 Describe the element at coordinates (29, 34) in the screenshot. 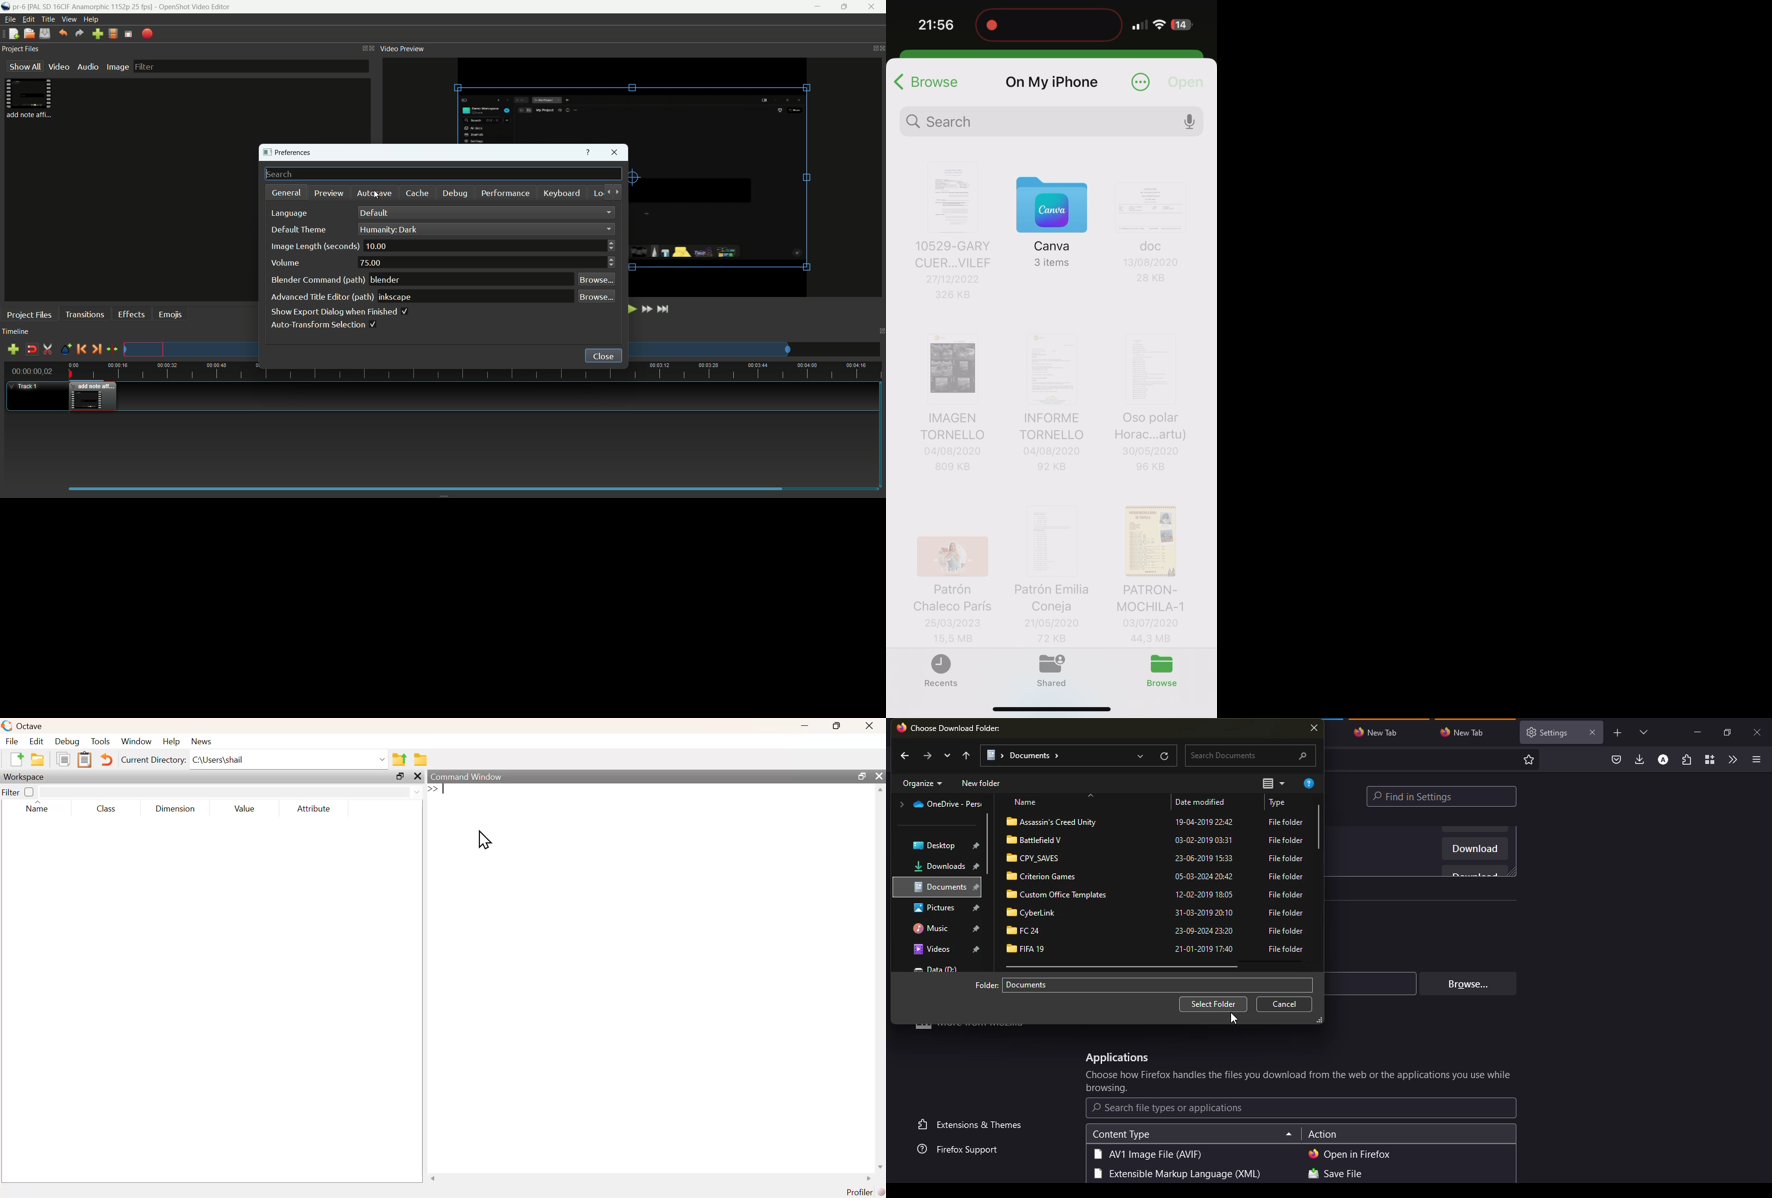

I see `open file` at that location.